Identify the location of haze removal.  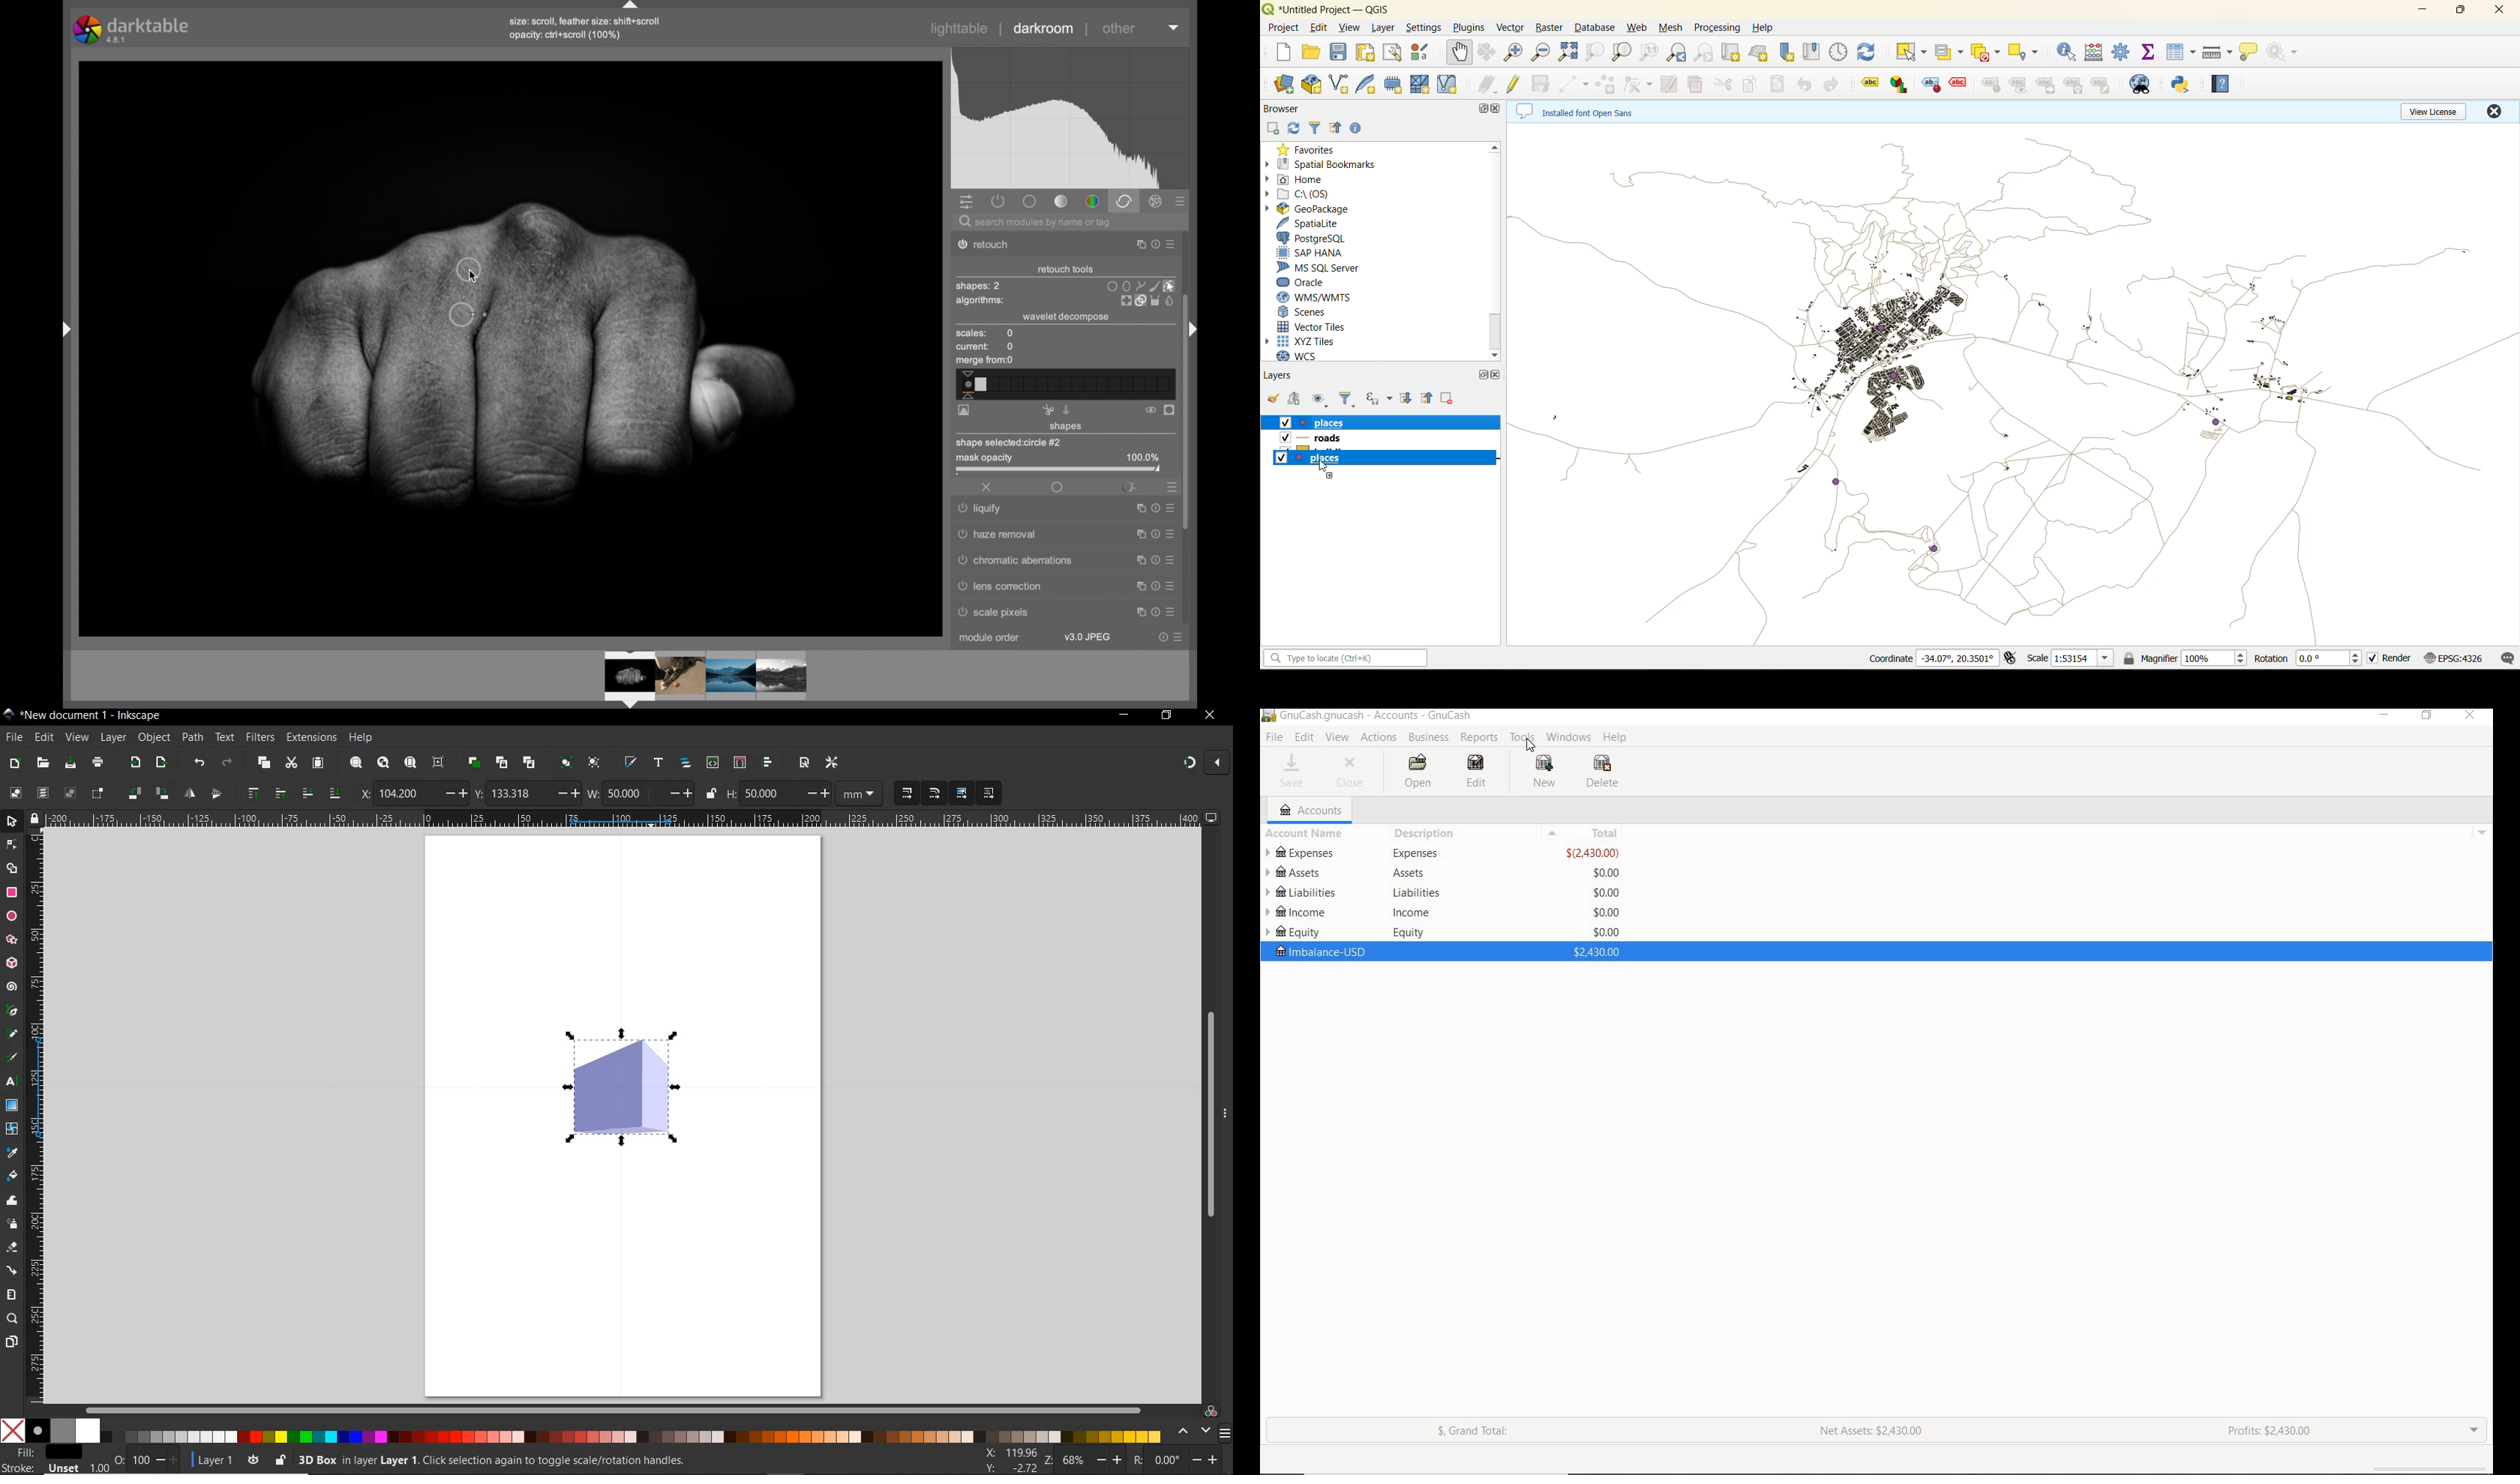
(998, 534).